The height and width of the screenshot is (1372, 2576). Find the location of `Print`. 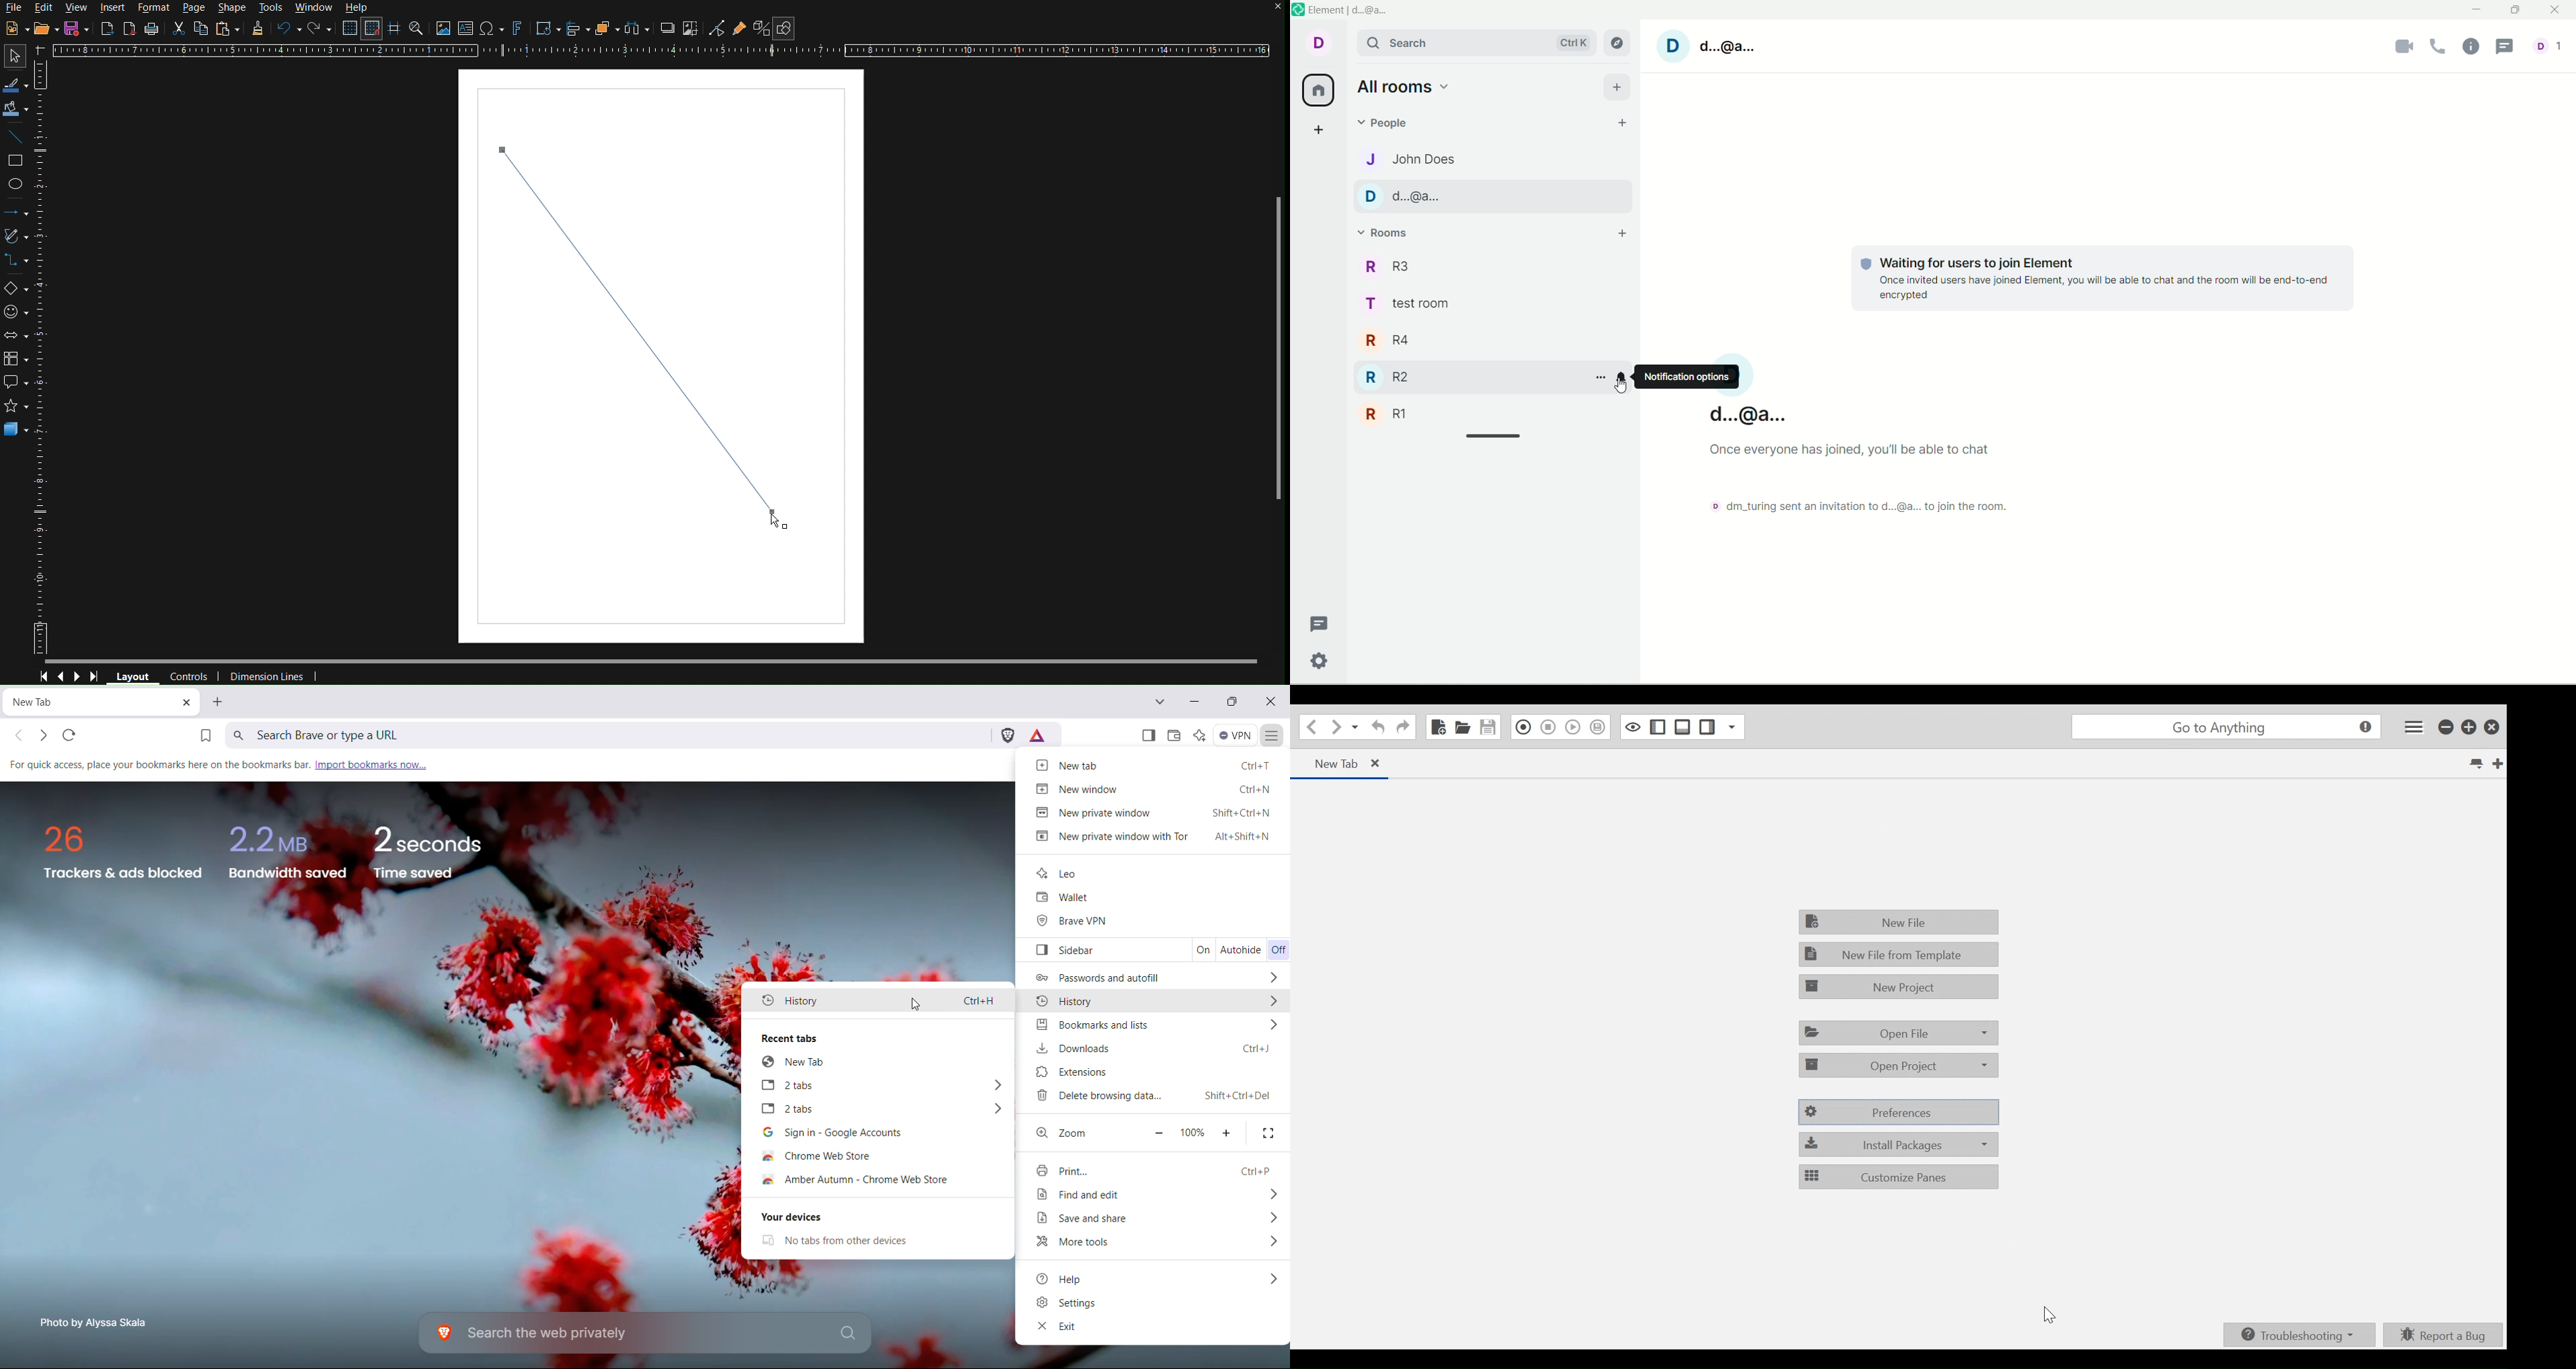

Print is located at coordinates (154, 29).